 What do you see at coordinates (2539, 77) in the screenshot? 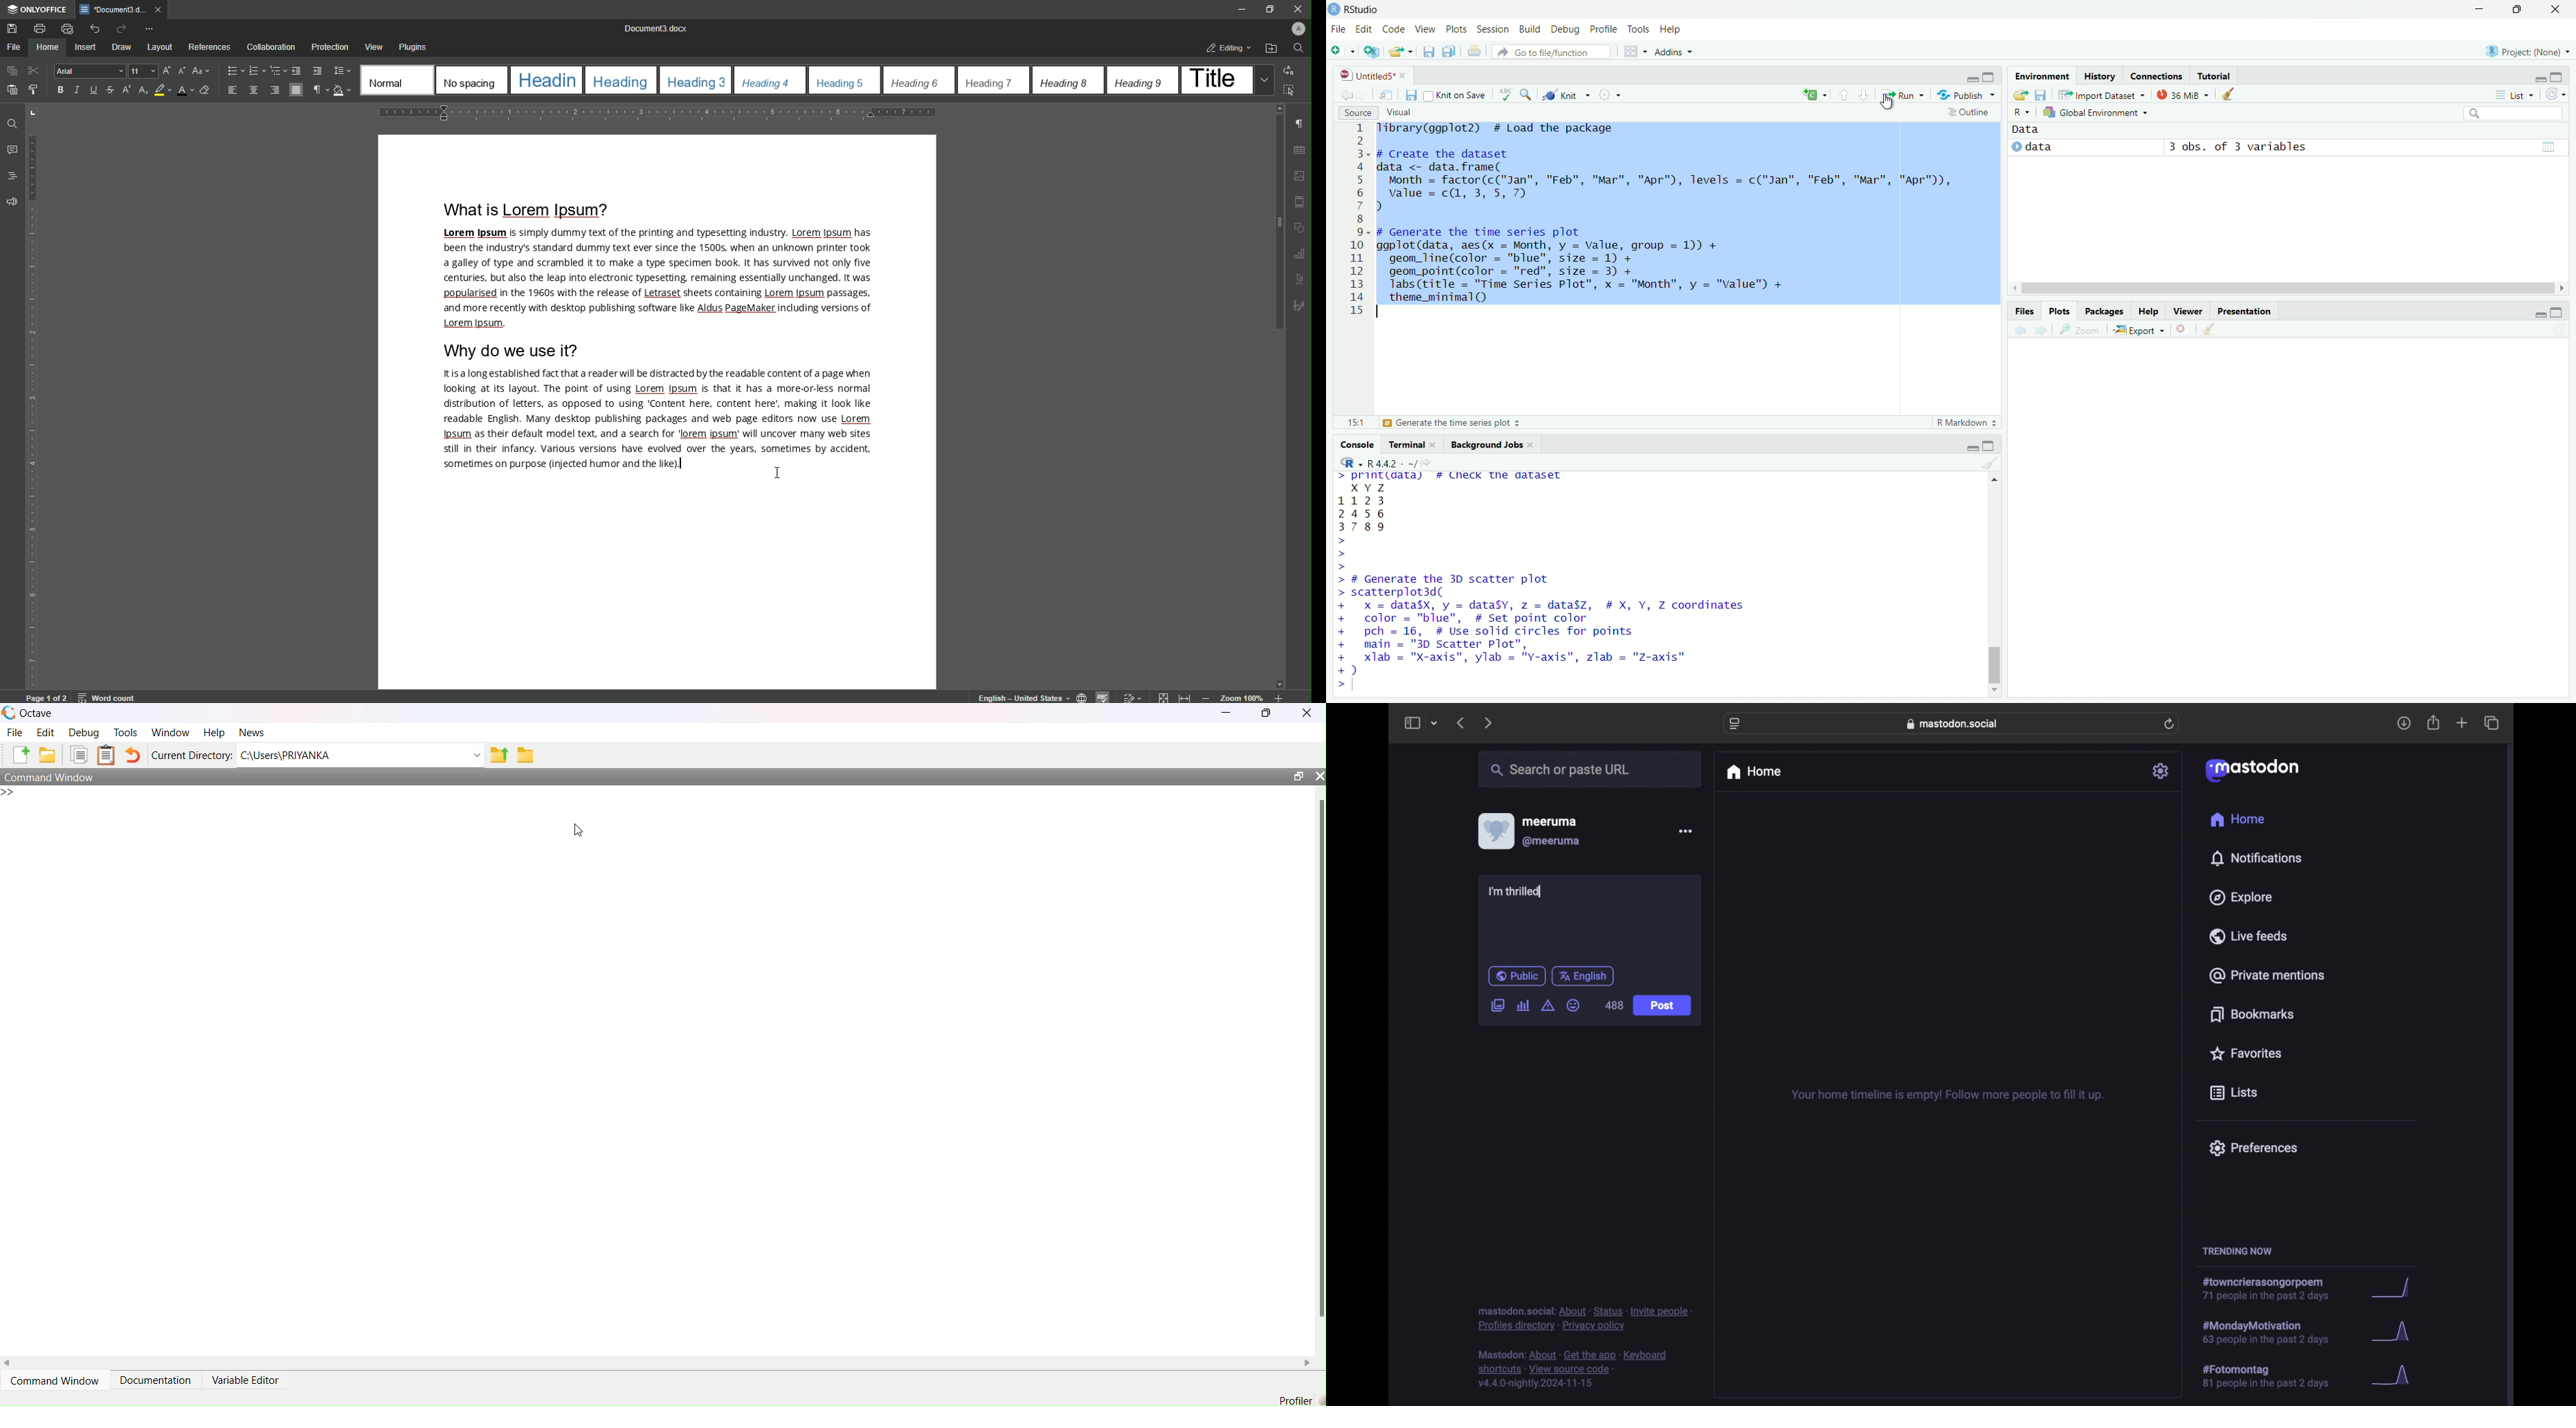
I see `minimize` at bounding box center [2539, 77].